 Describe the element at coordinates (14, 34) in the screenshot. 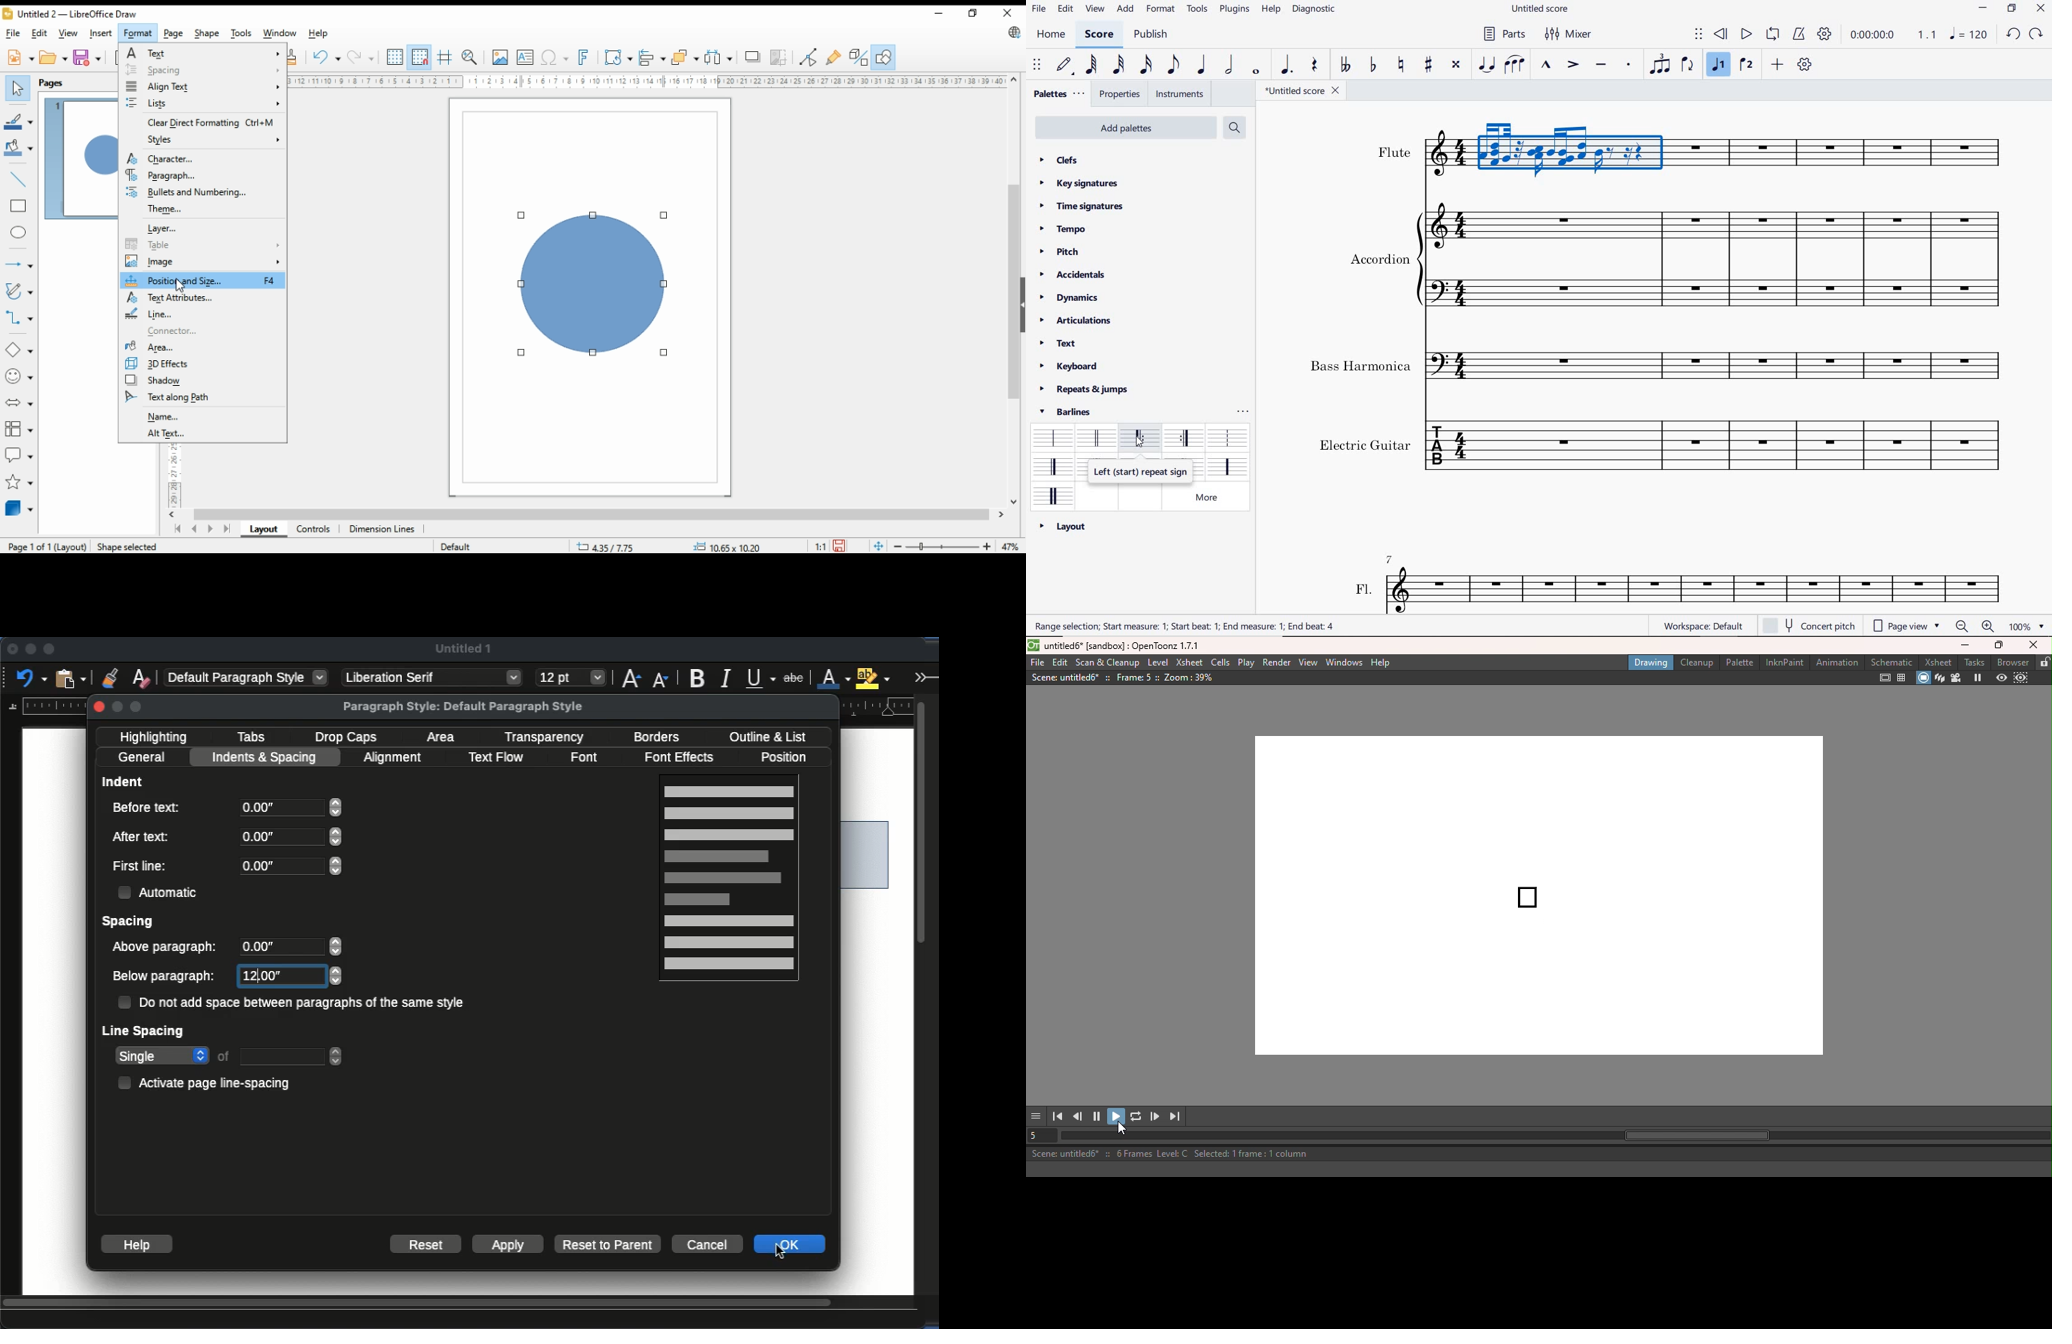

I see `file` at that location.